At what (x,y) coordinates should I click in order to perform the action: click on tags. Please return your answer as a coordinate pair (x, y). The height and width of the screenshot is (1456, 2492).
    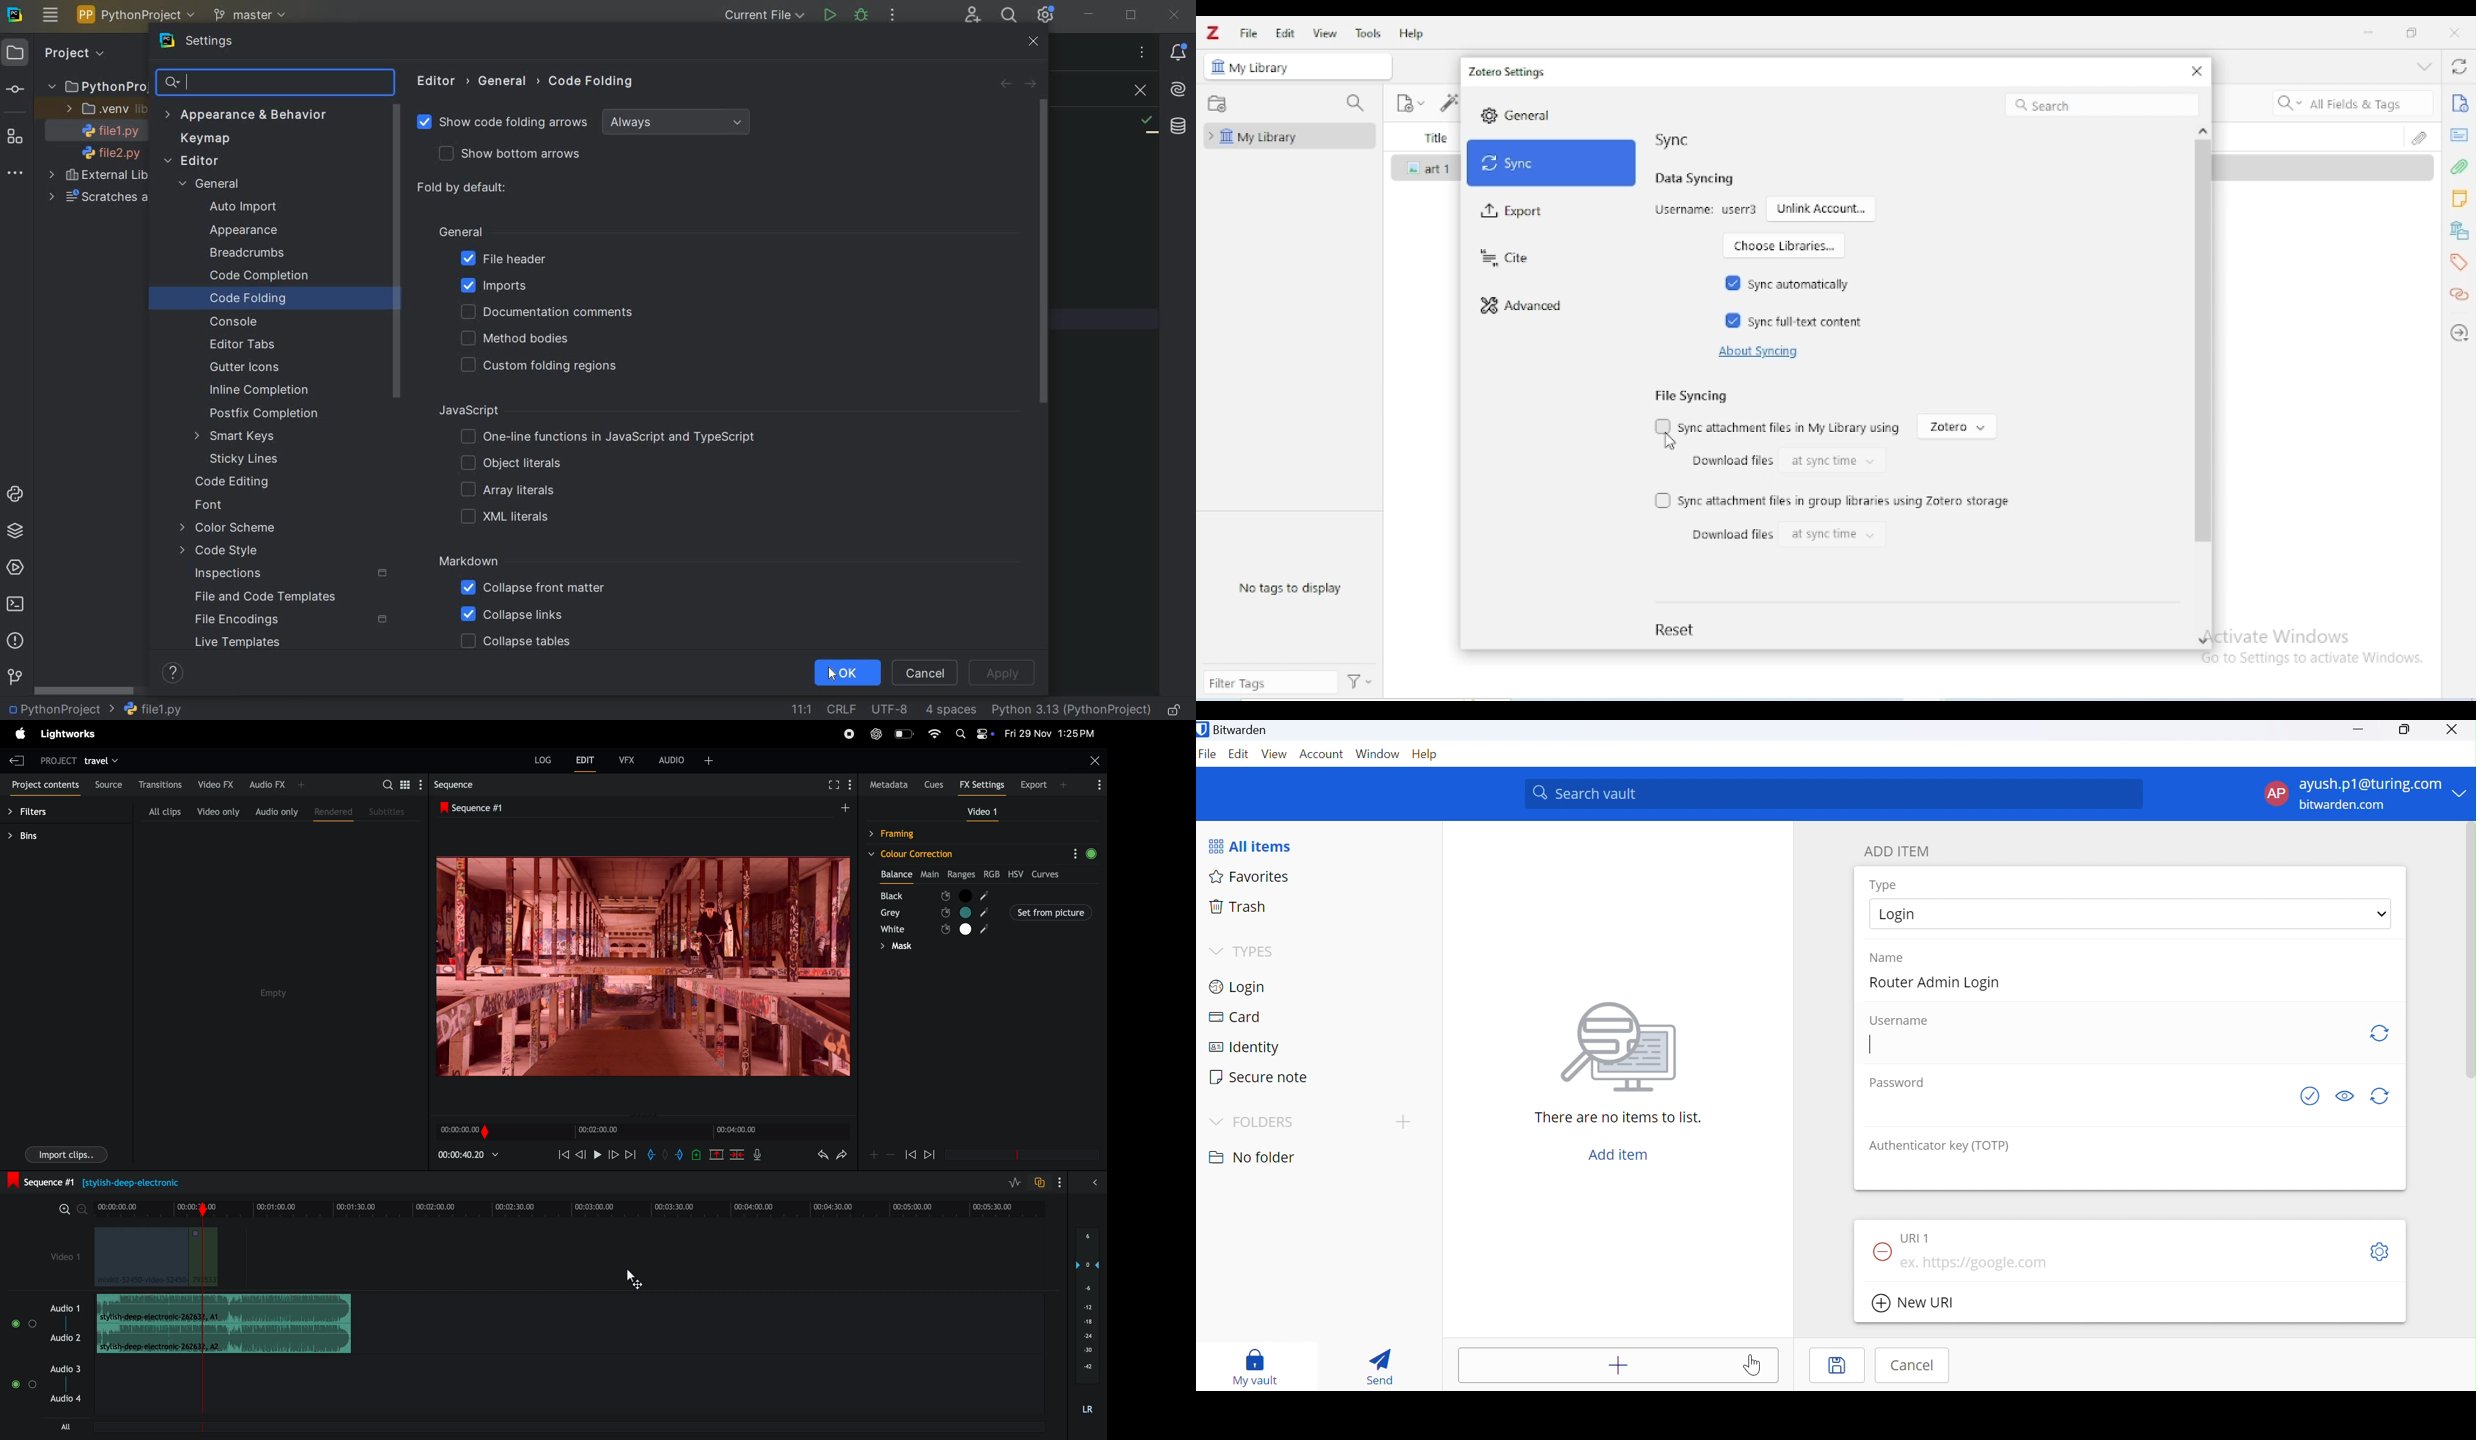
    Looking at the image, I should click on (2458, 263).